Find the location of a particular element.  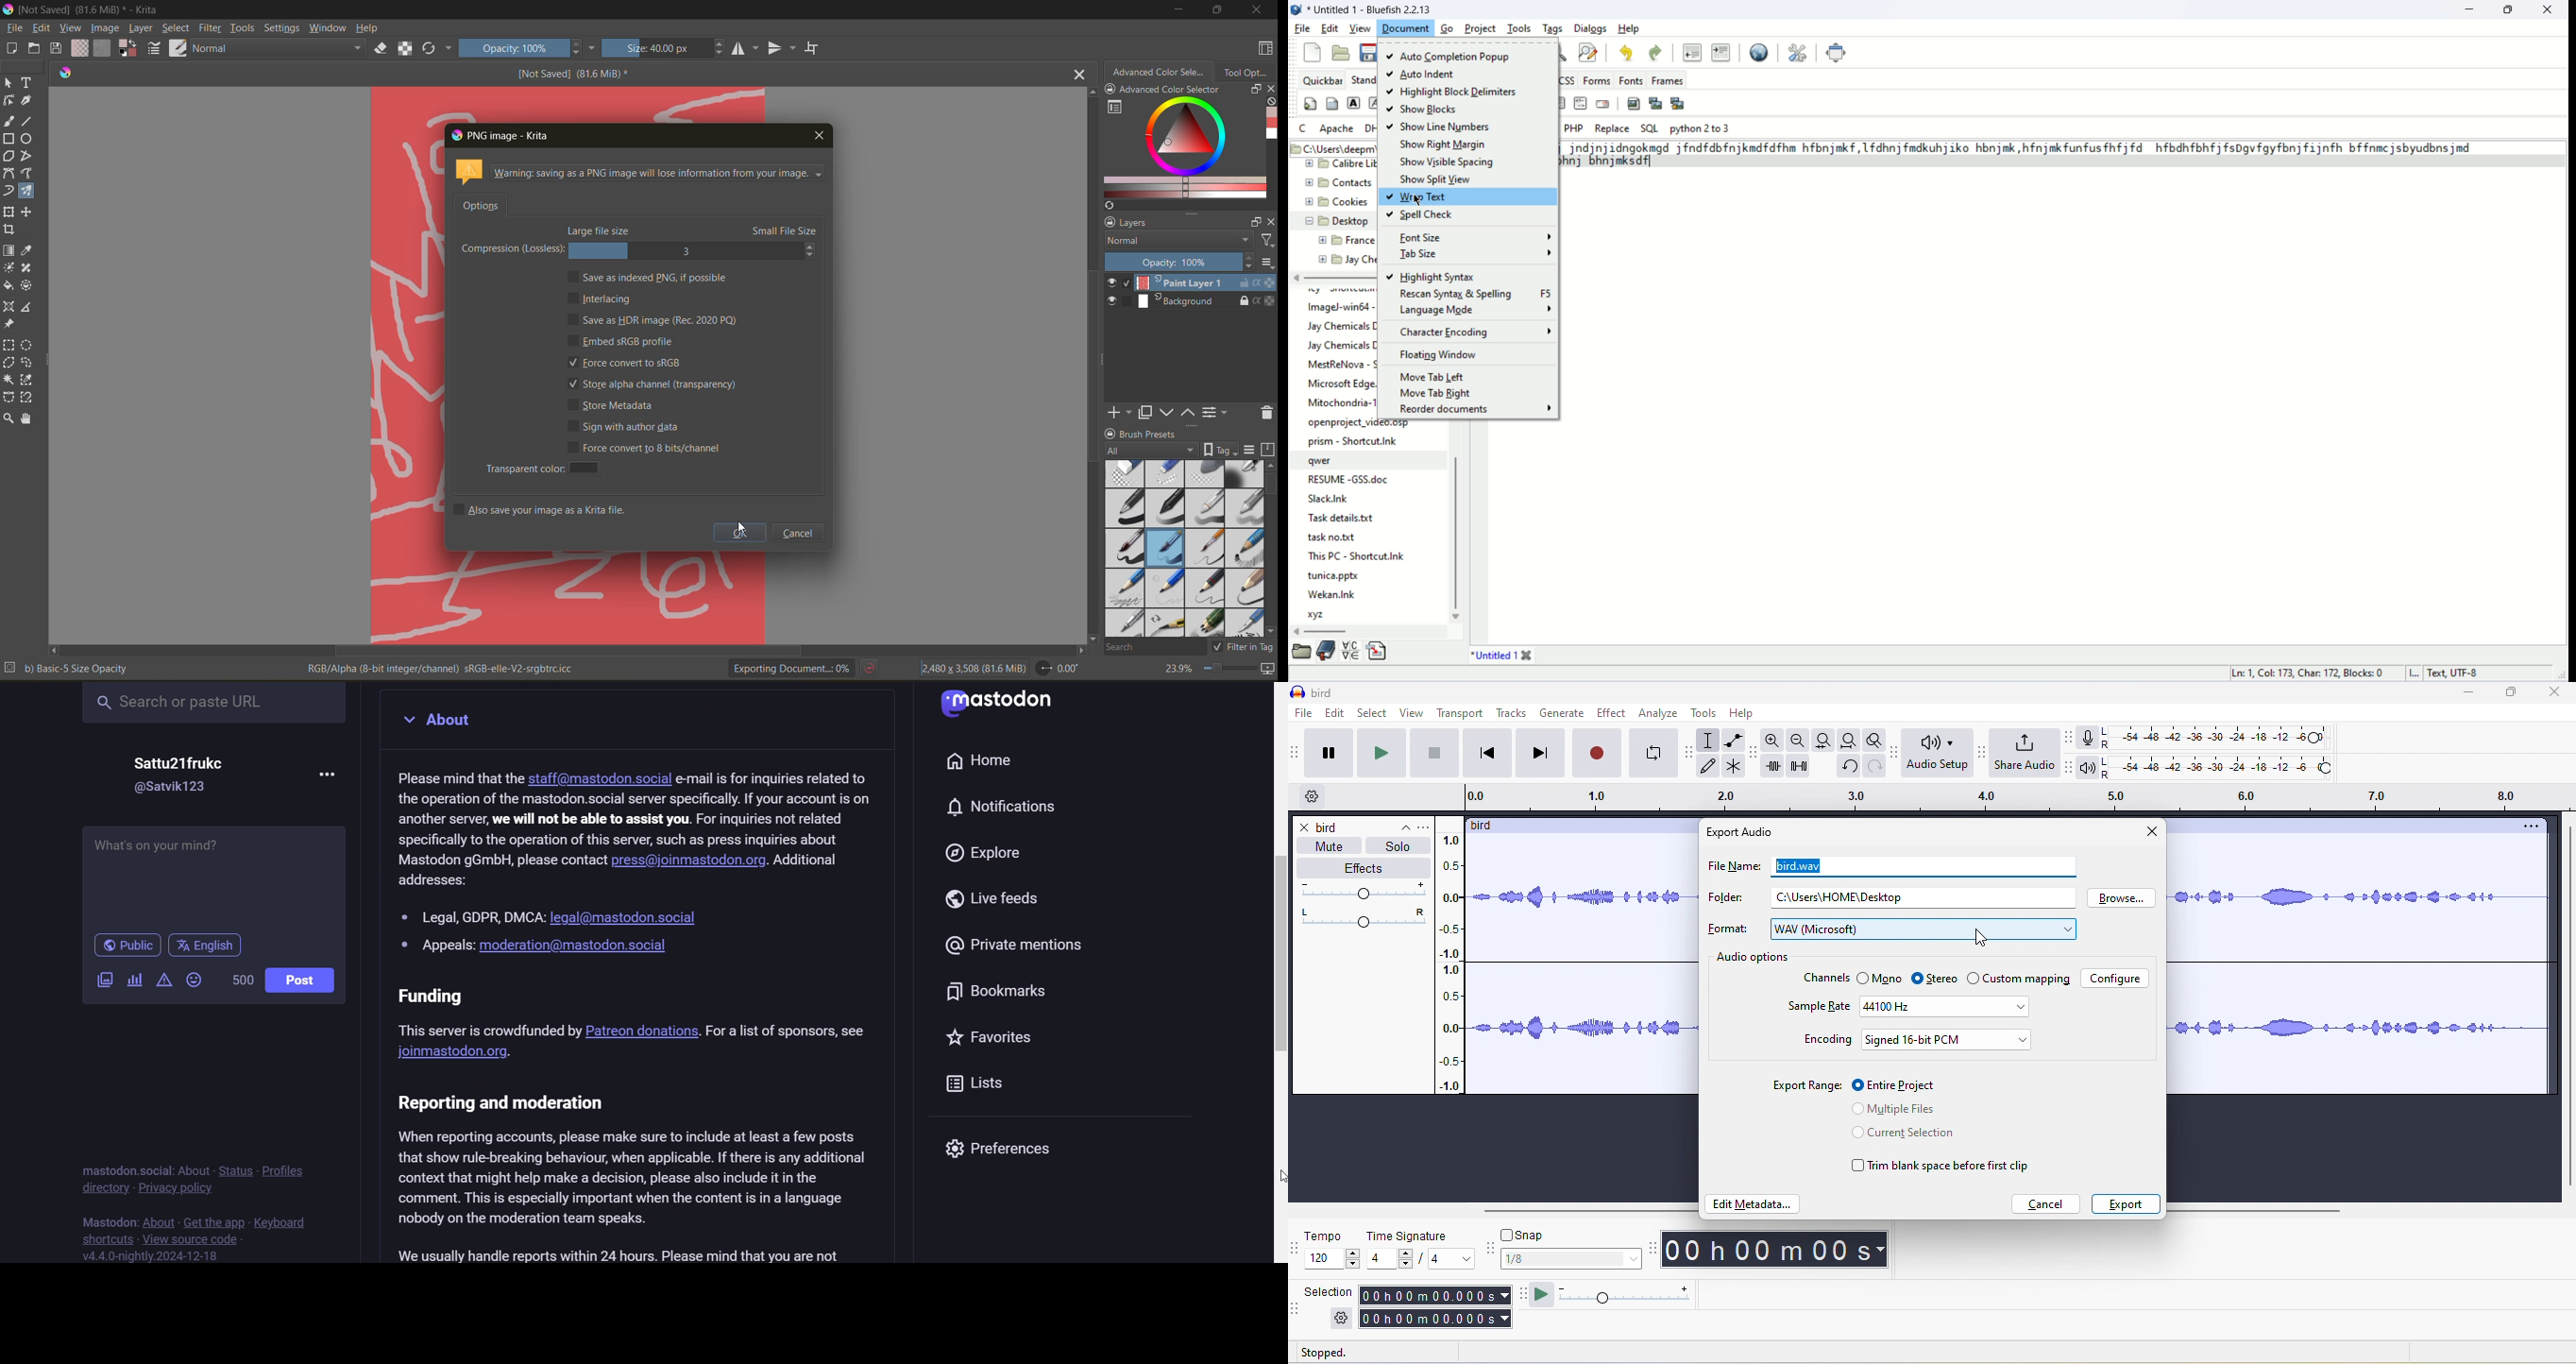

tunica.pptx is located at coordinates (1335, 575).